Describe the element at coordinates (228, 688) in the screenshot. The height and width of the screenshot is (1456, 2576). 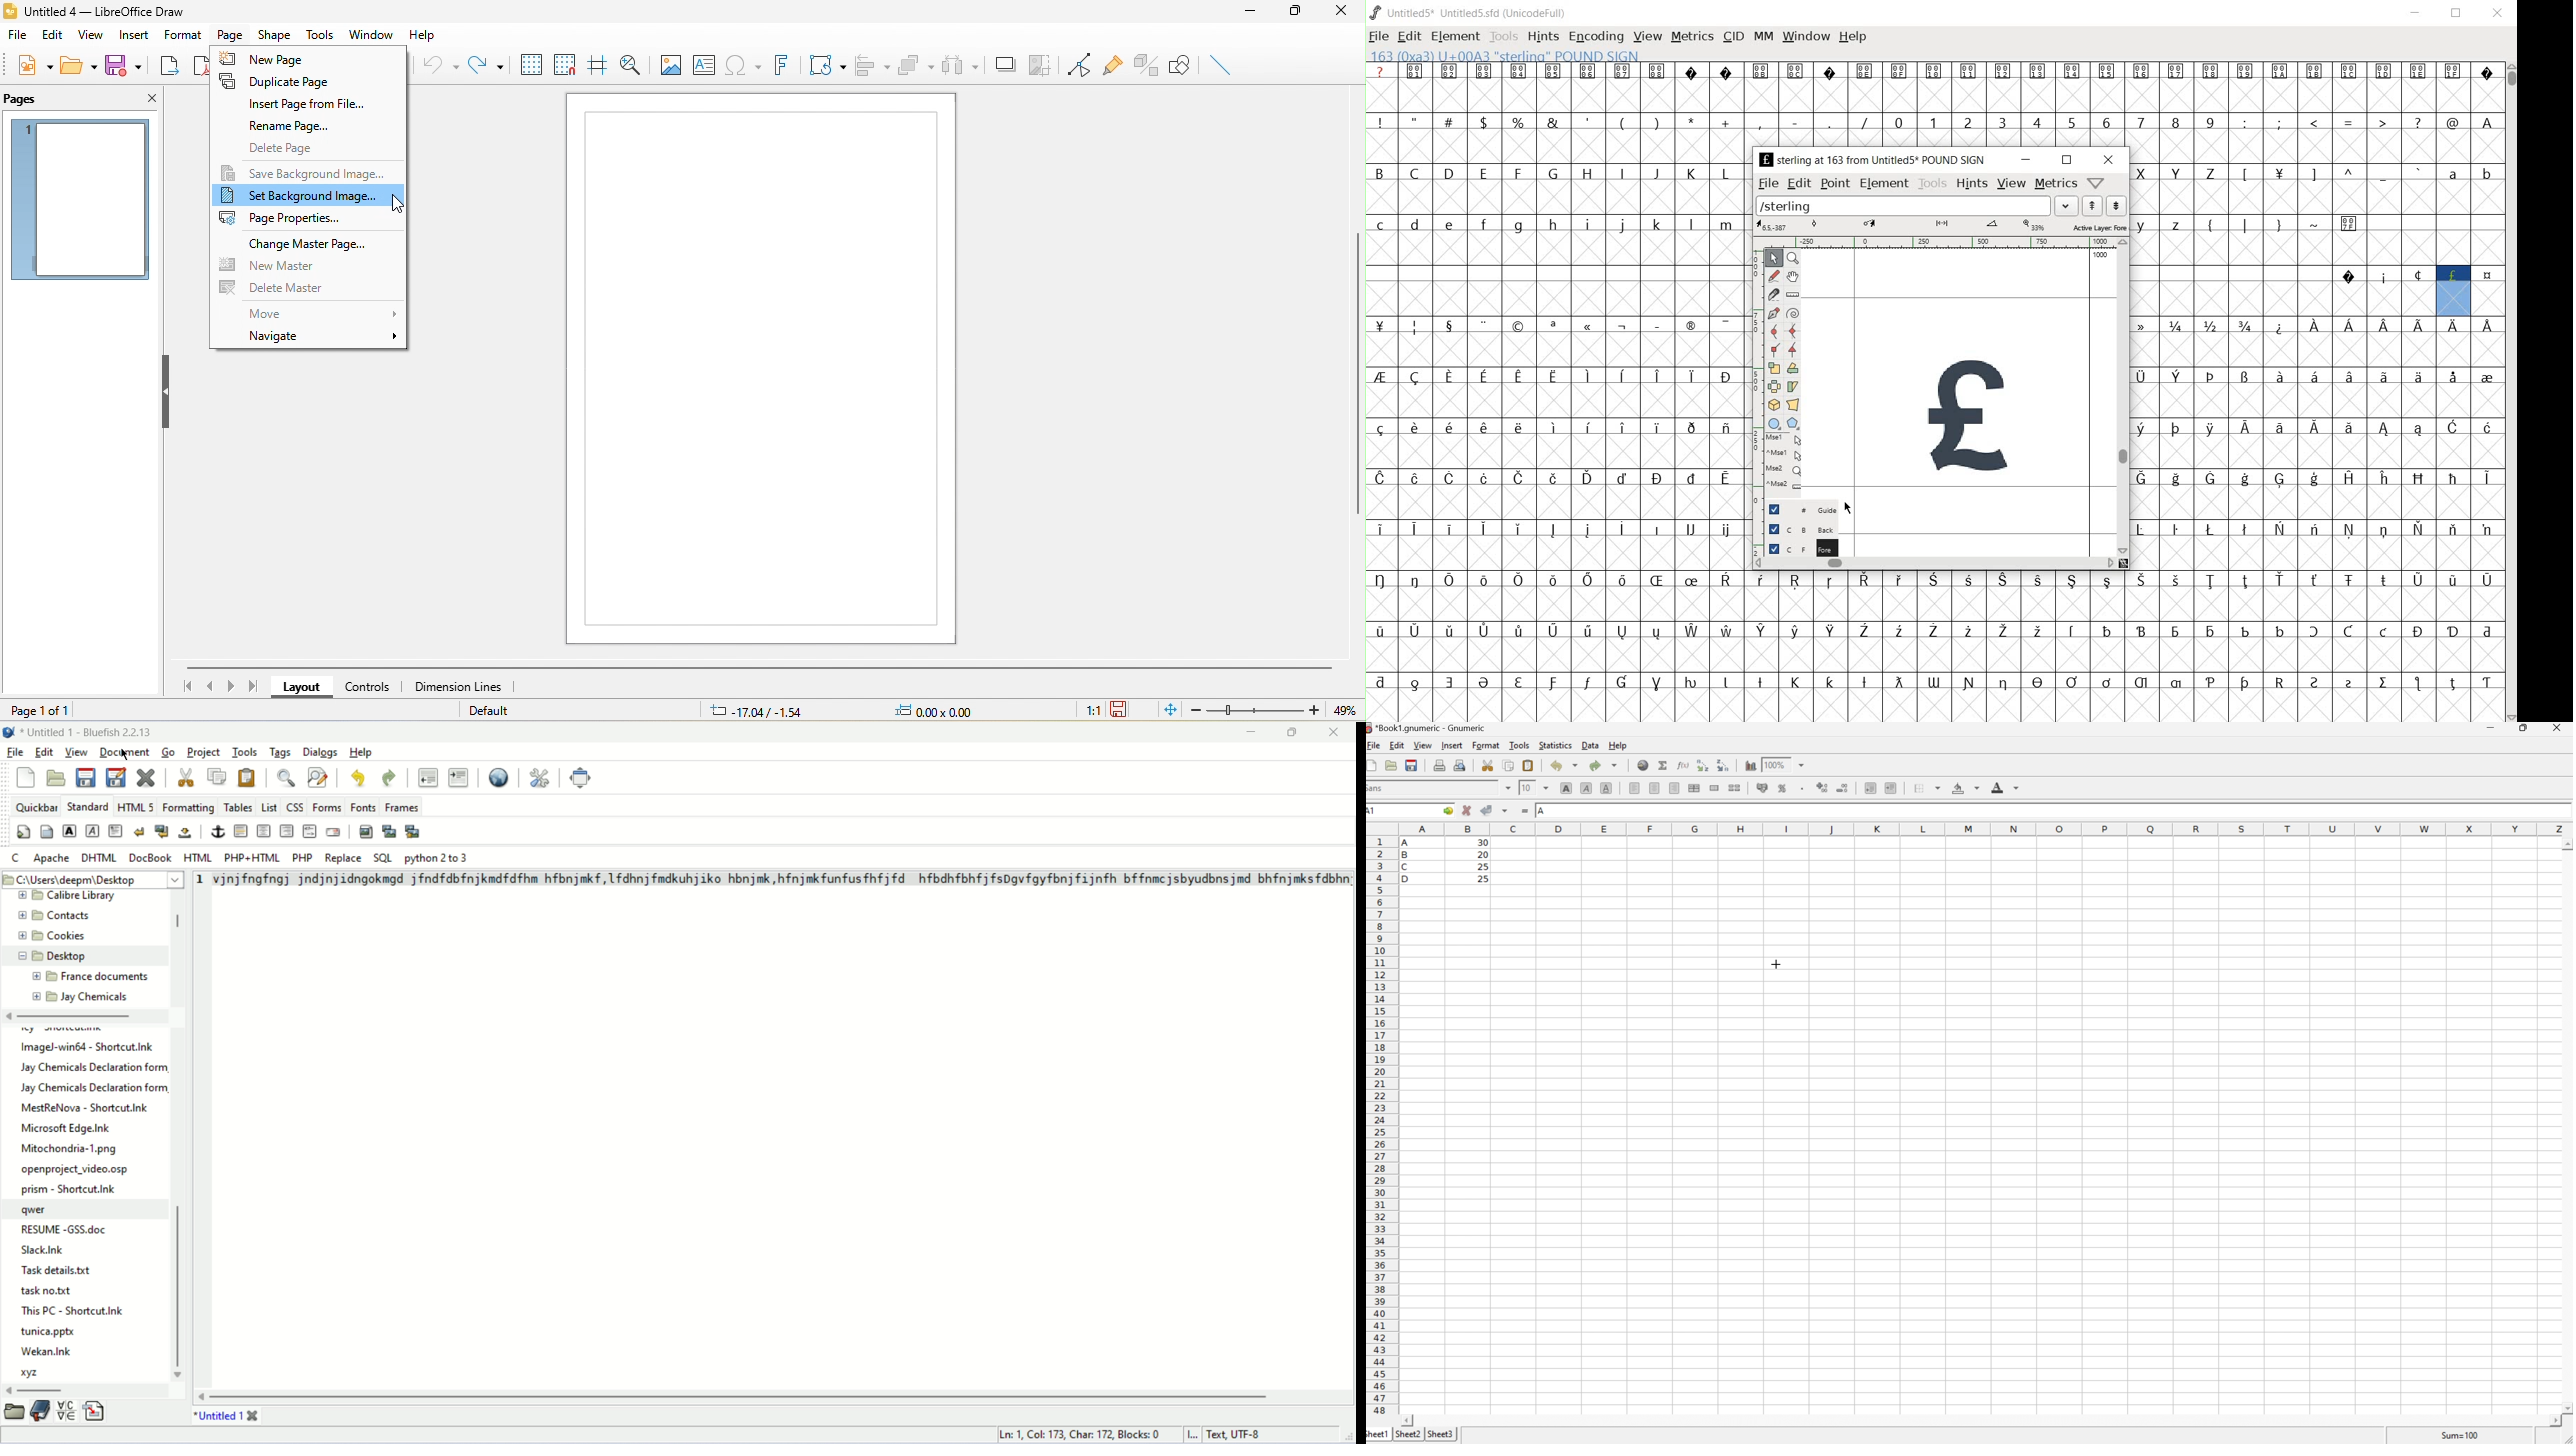
I see `next page` at that location.